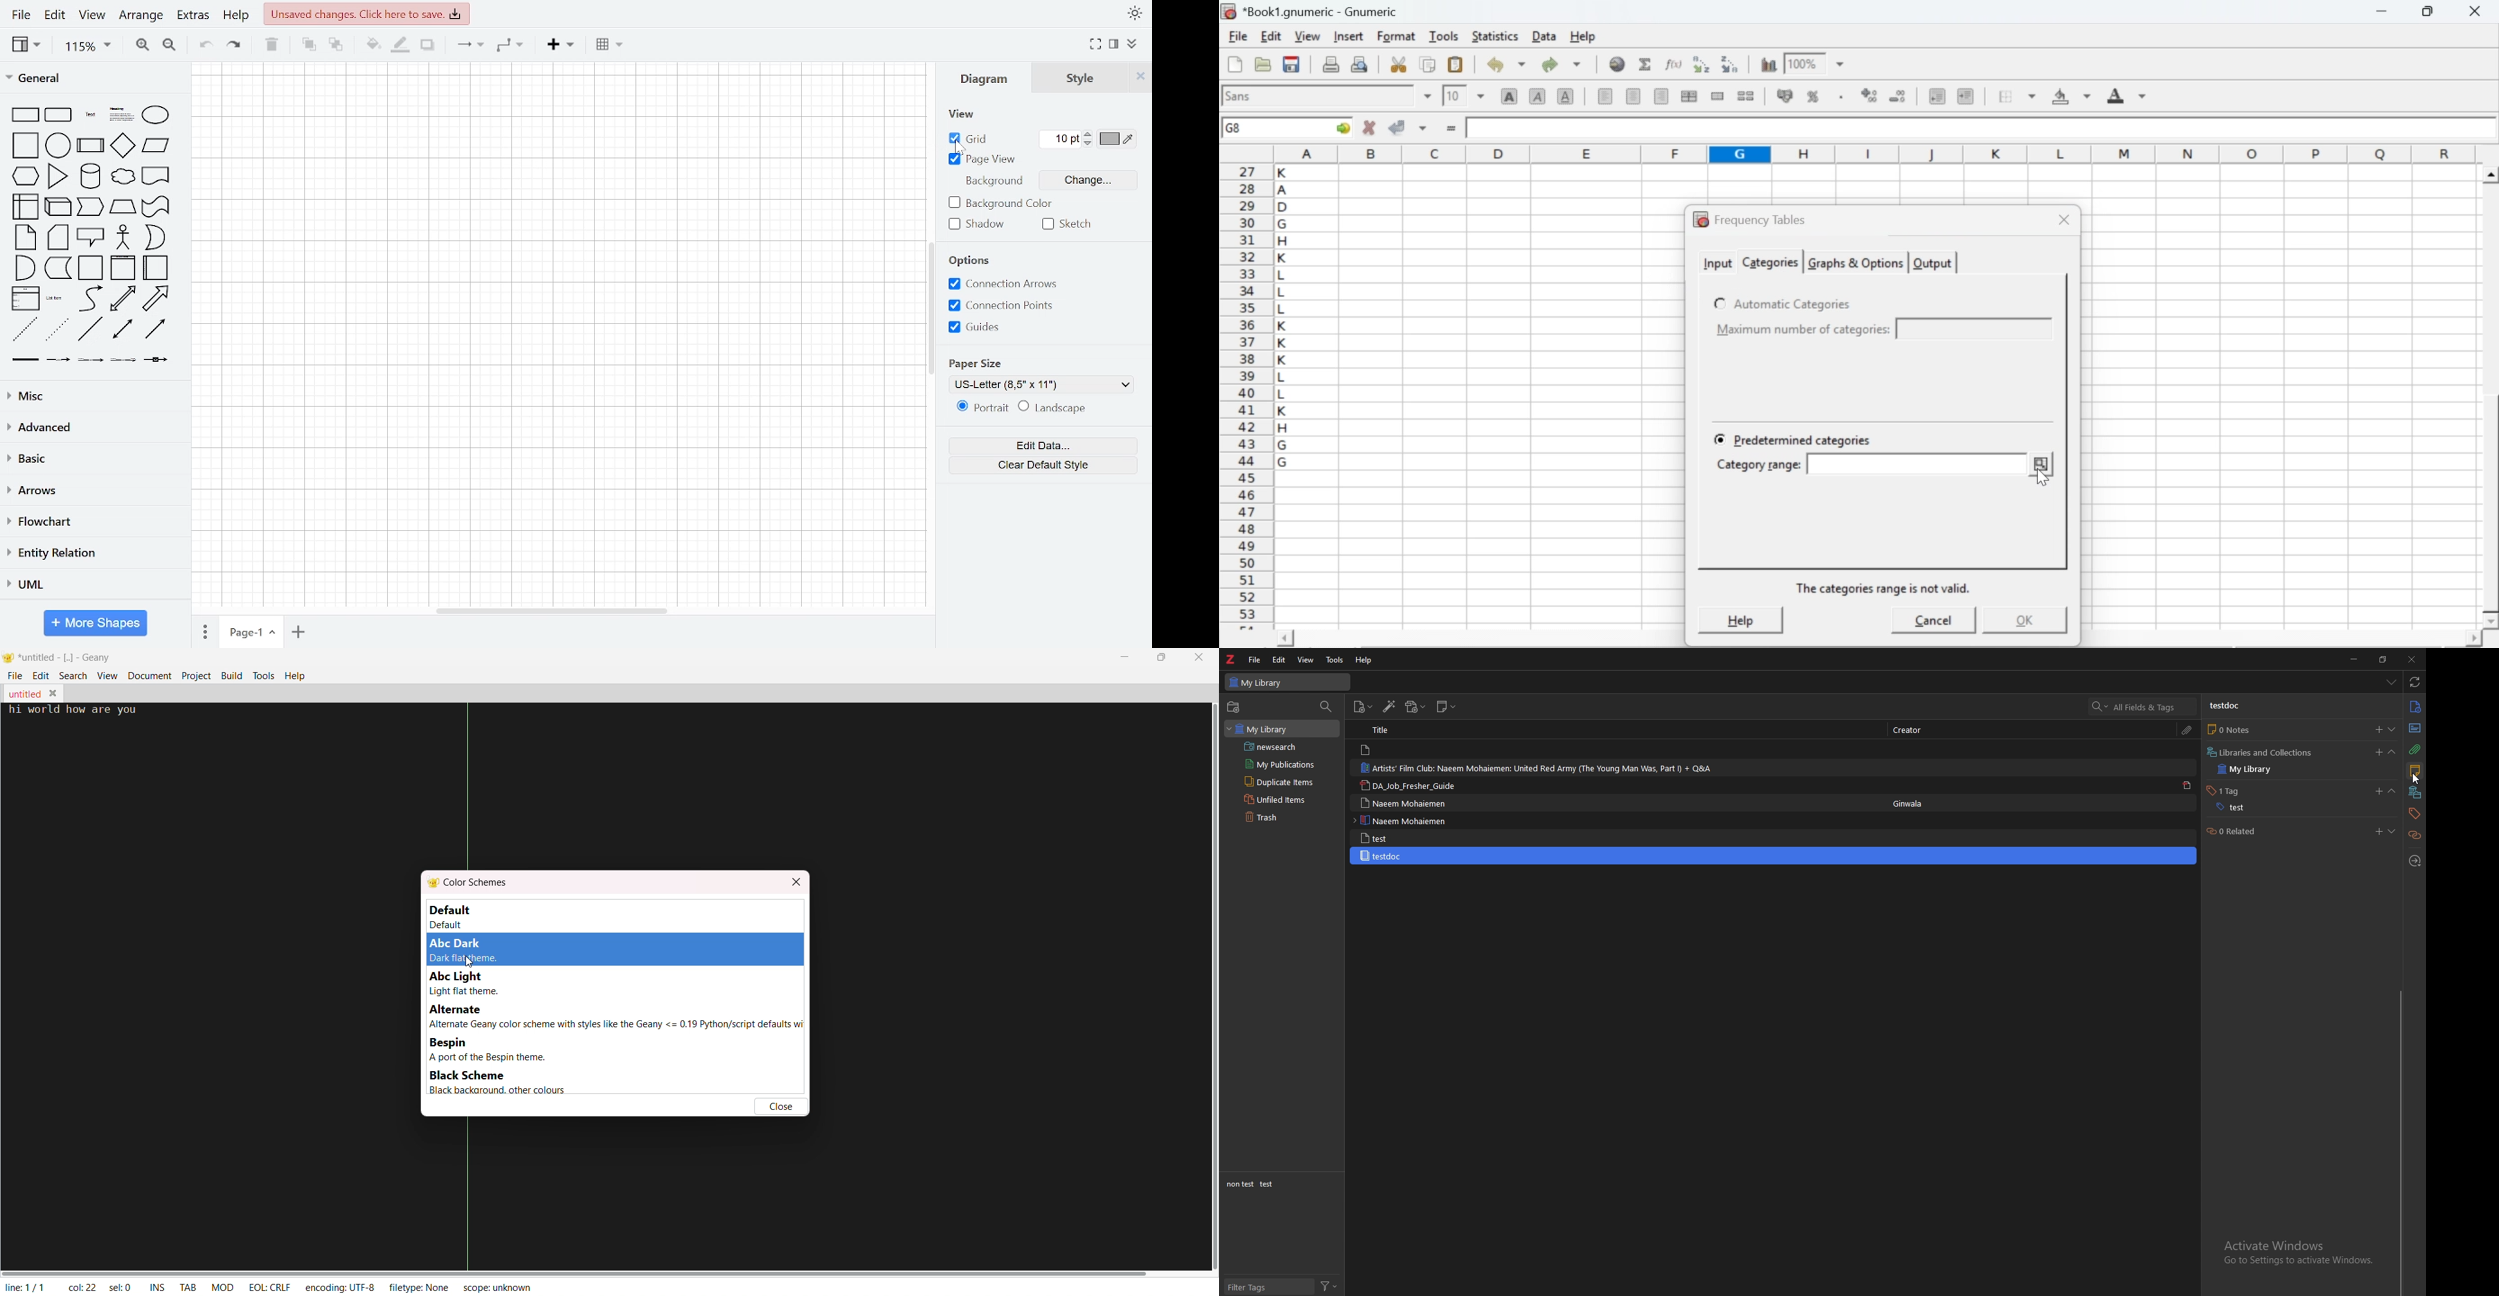  Describe the element at coordinates (2250, 770) in the screenshot. I see `my library` at that location.